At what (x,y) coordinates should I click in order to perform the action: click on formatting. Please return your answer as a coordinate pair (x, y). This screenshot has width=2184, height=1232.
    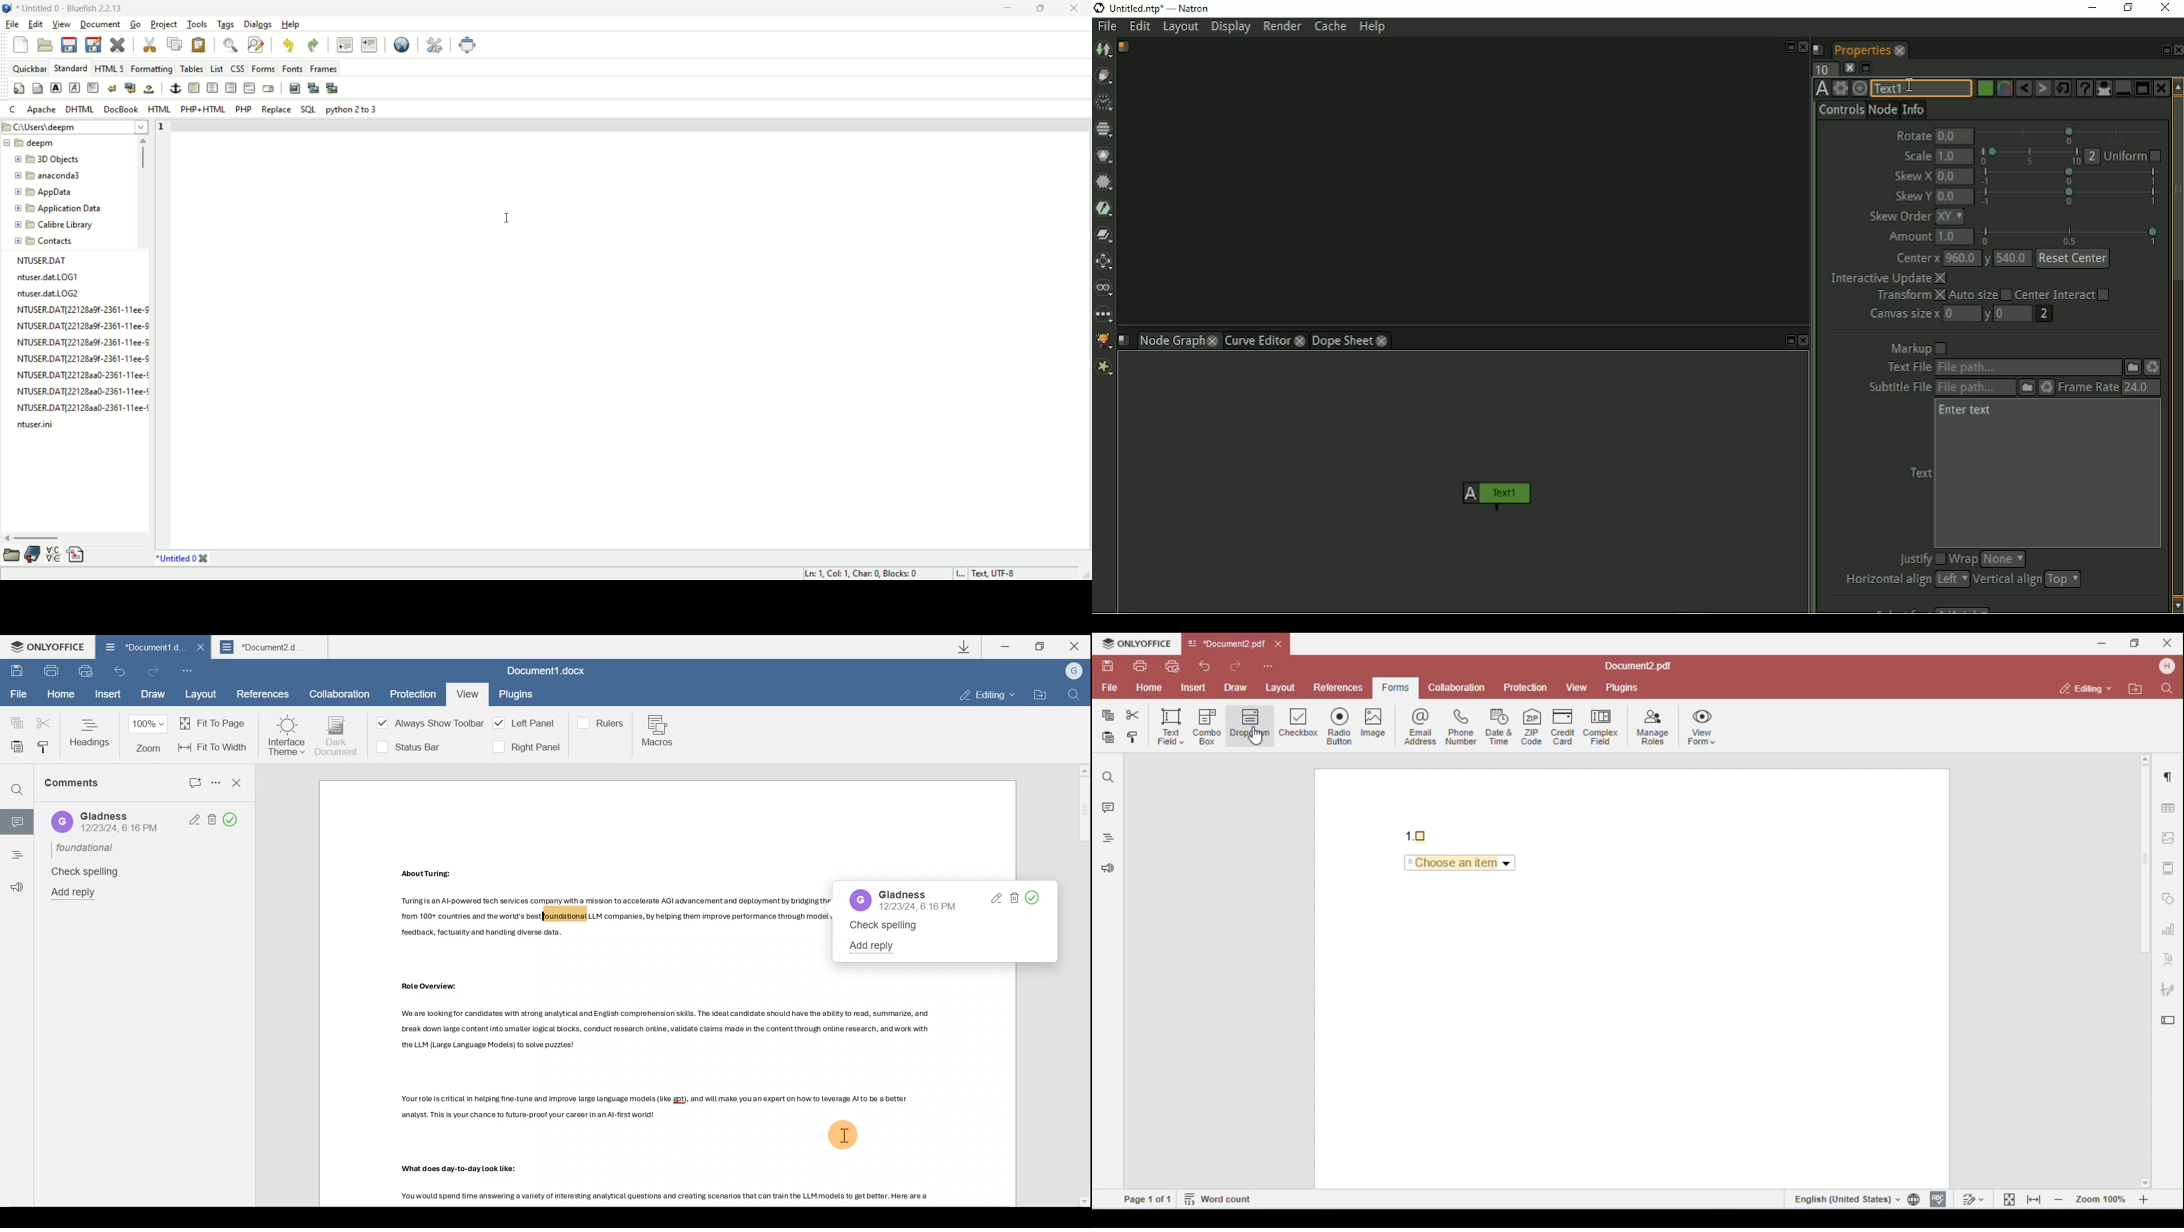
    Looking at the image, I should click on (151, 71).